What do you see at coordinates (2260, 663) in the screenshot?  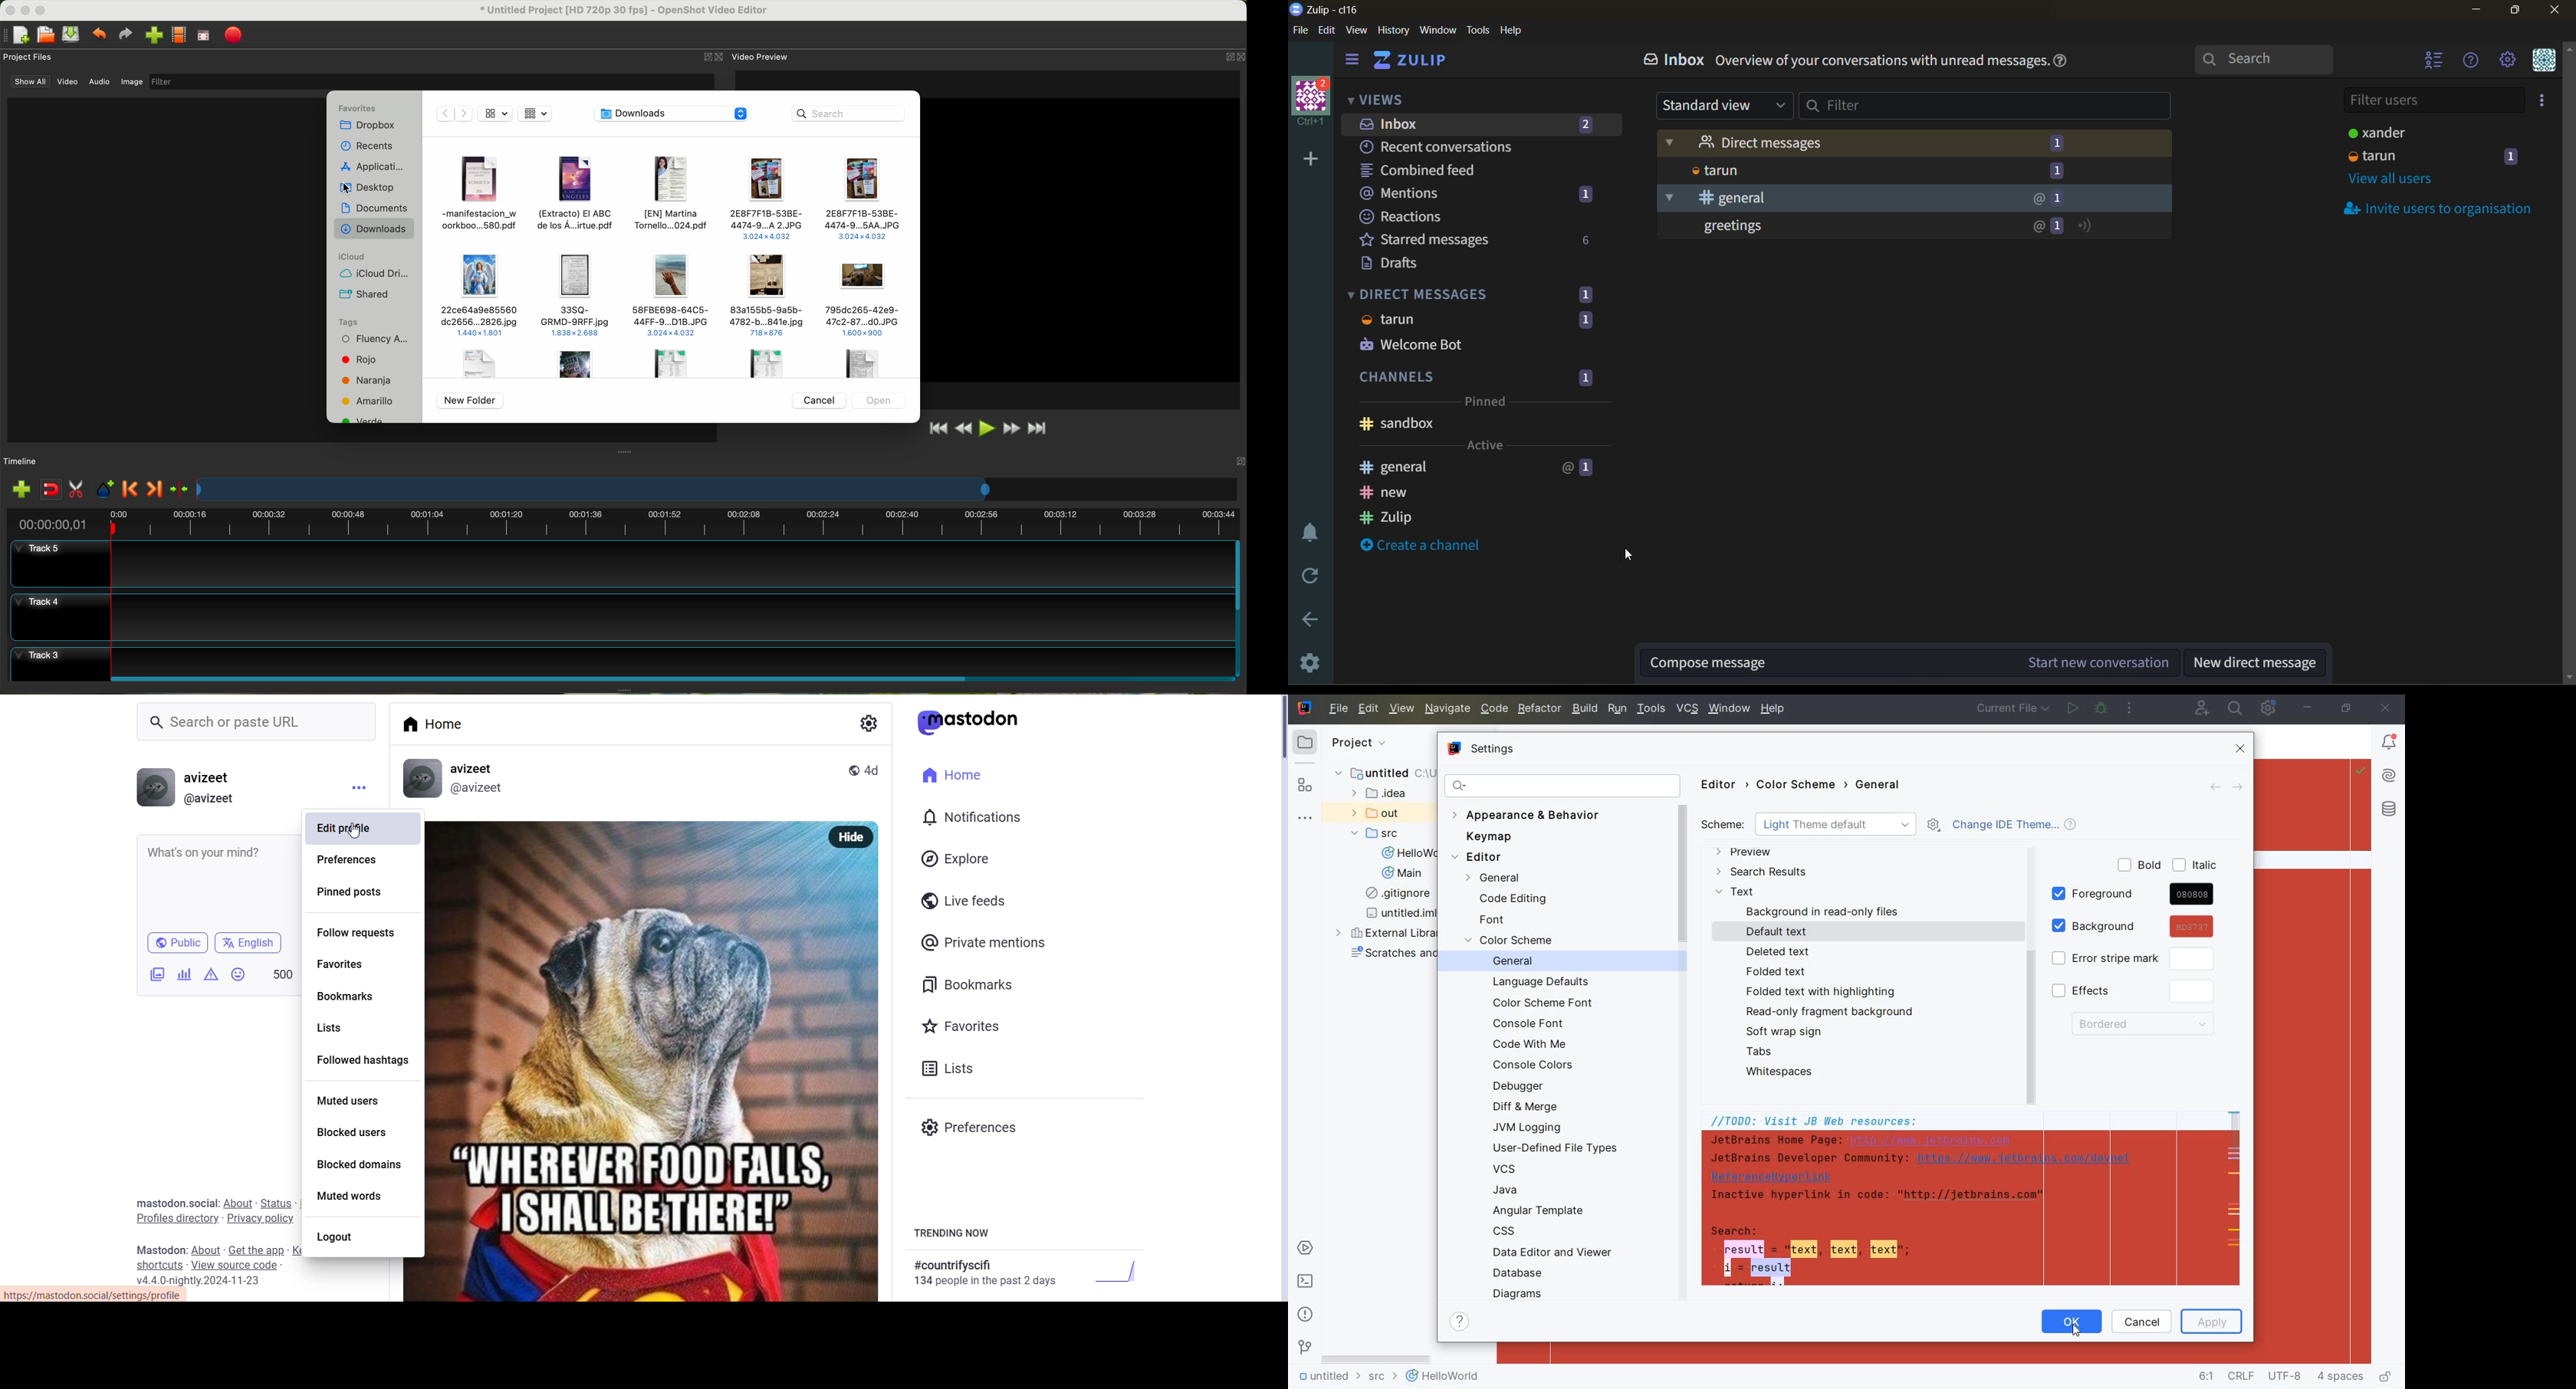 I see `new direct message` at bounding box center [2260, 663].